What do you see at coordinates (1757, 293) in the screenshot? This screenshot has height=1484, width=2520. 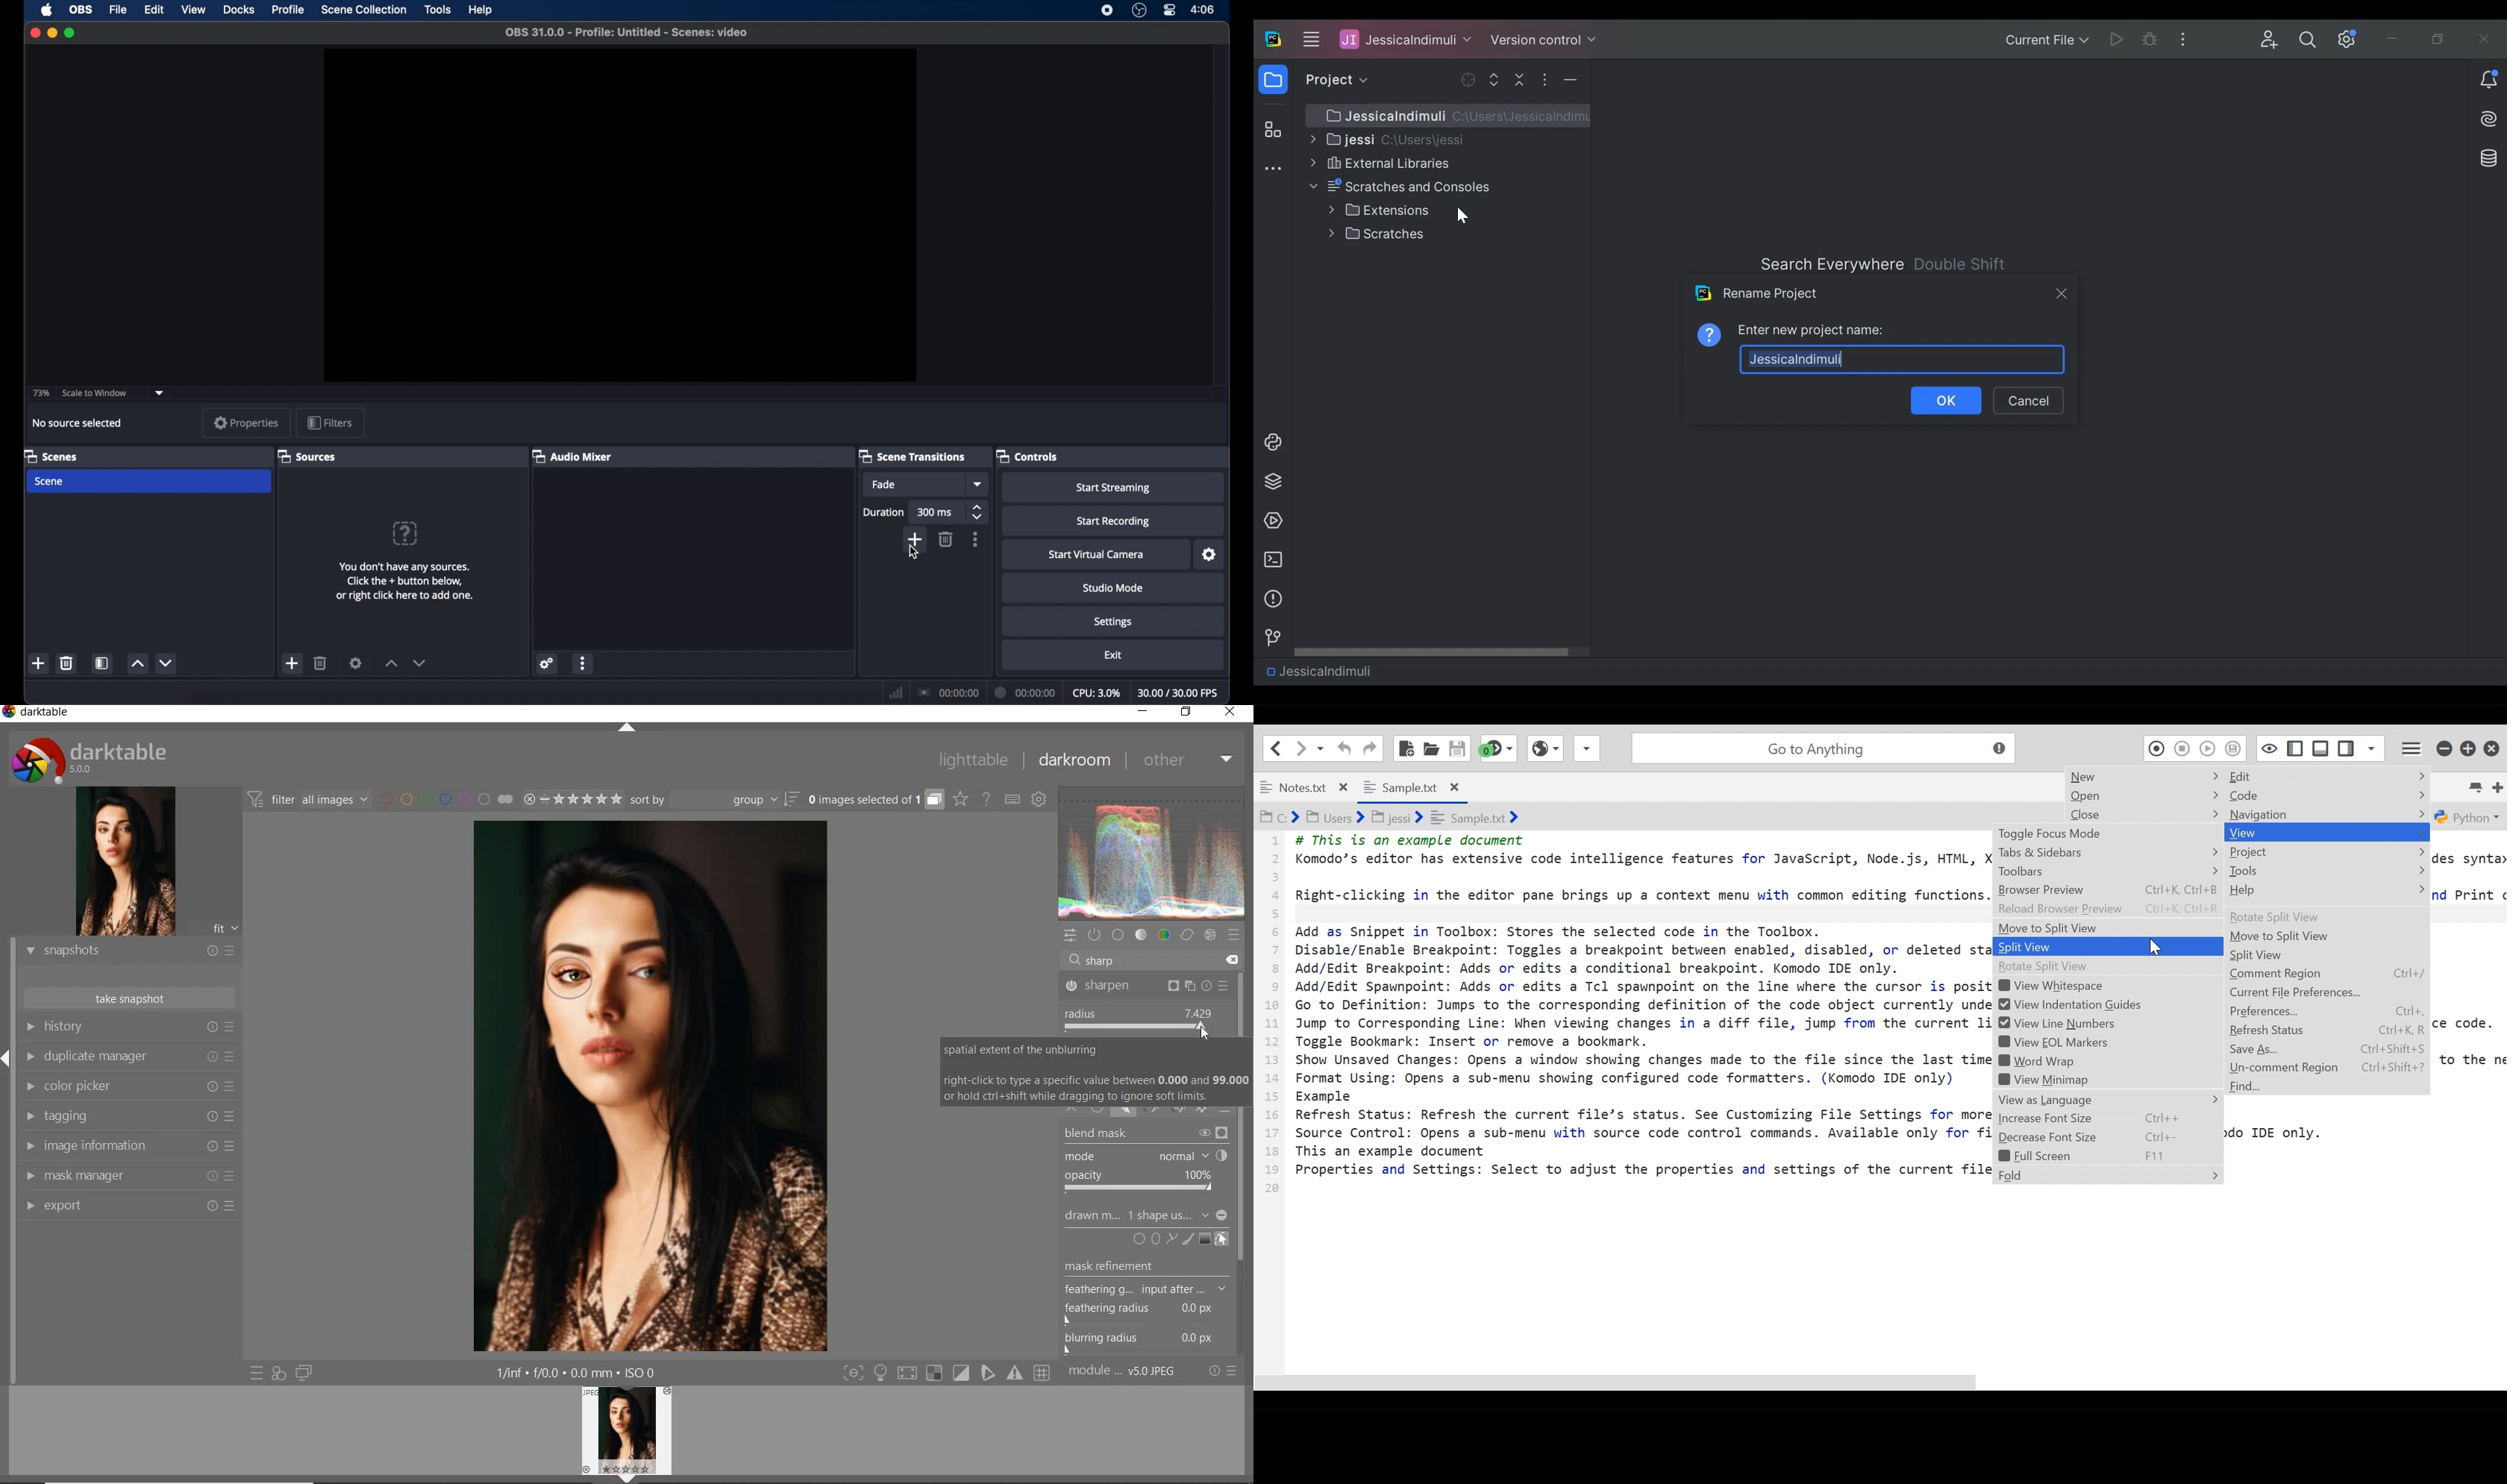 I see `Rename Project` at bounding box center [1757, 293].